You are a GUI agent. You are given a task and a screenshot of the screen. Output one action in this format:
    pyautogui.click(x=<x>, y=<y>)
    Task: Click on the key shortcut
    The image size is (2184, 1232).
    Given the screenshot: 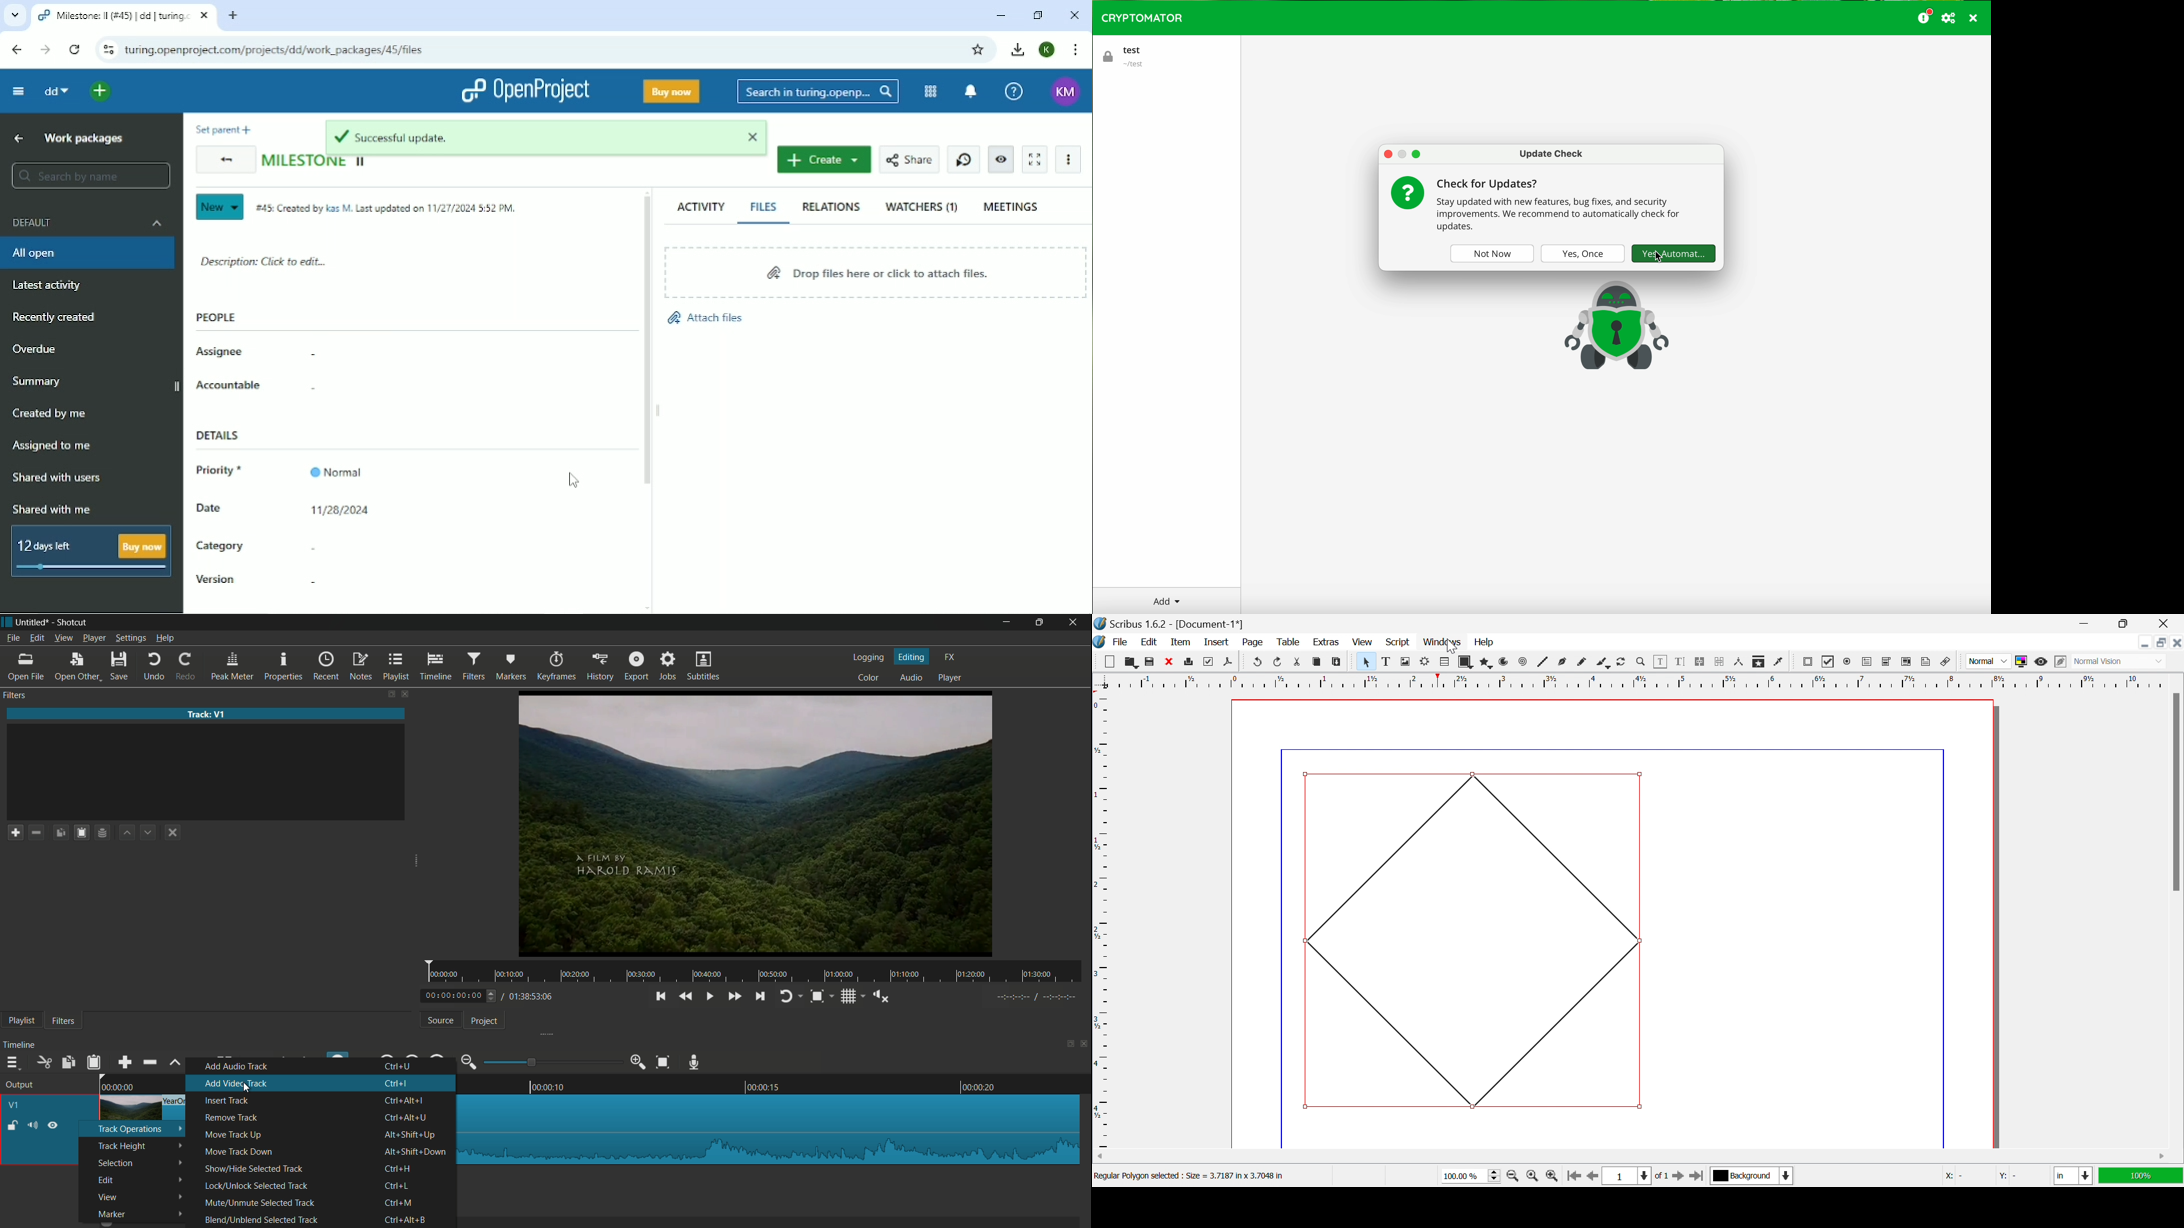 What is the action you would take?
    pyautogui.click(x=397, y=1186)
    